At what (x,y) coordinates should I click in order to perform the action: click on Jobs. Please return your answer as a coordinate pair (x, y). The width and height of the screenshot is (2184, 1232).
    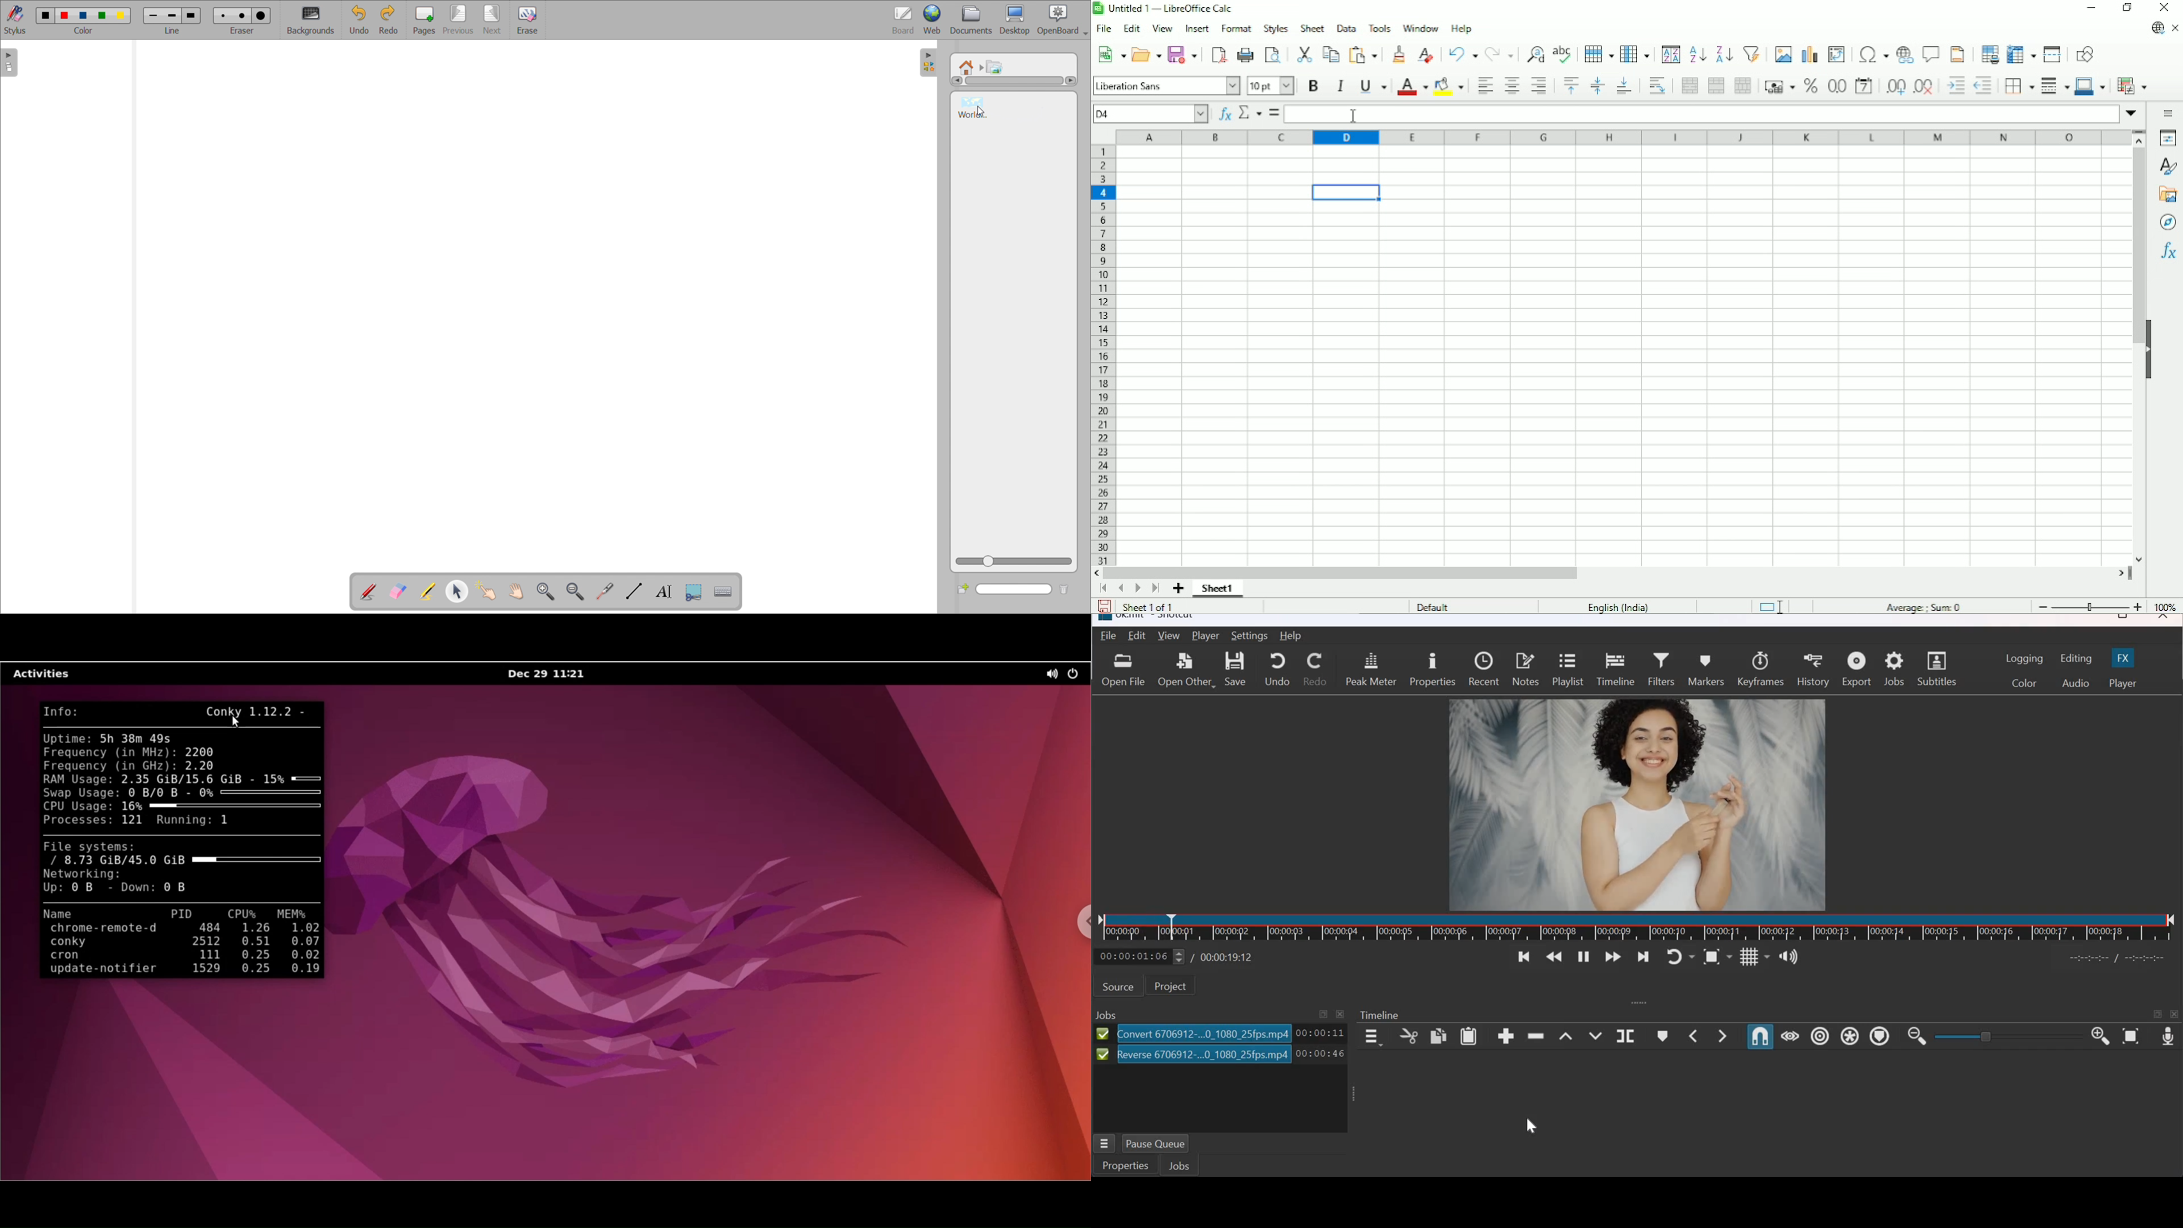
    Looking at the image, I should click on (1107, 1013).